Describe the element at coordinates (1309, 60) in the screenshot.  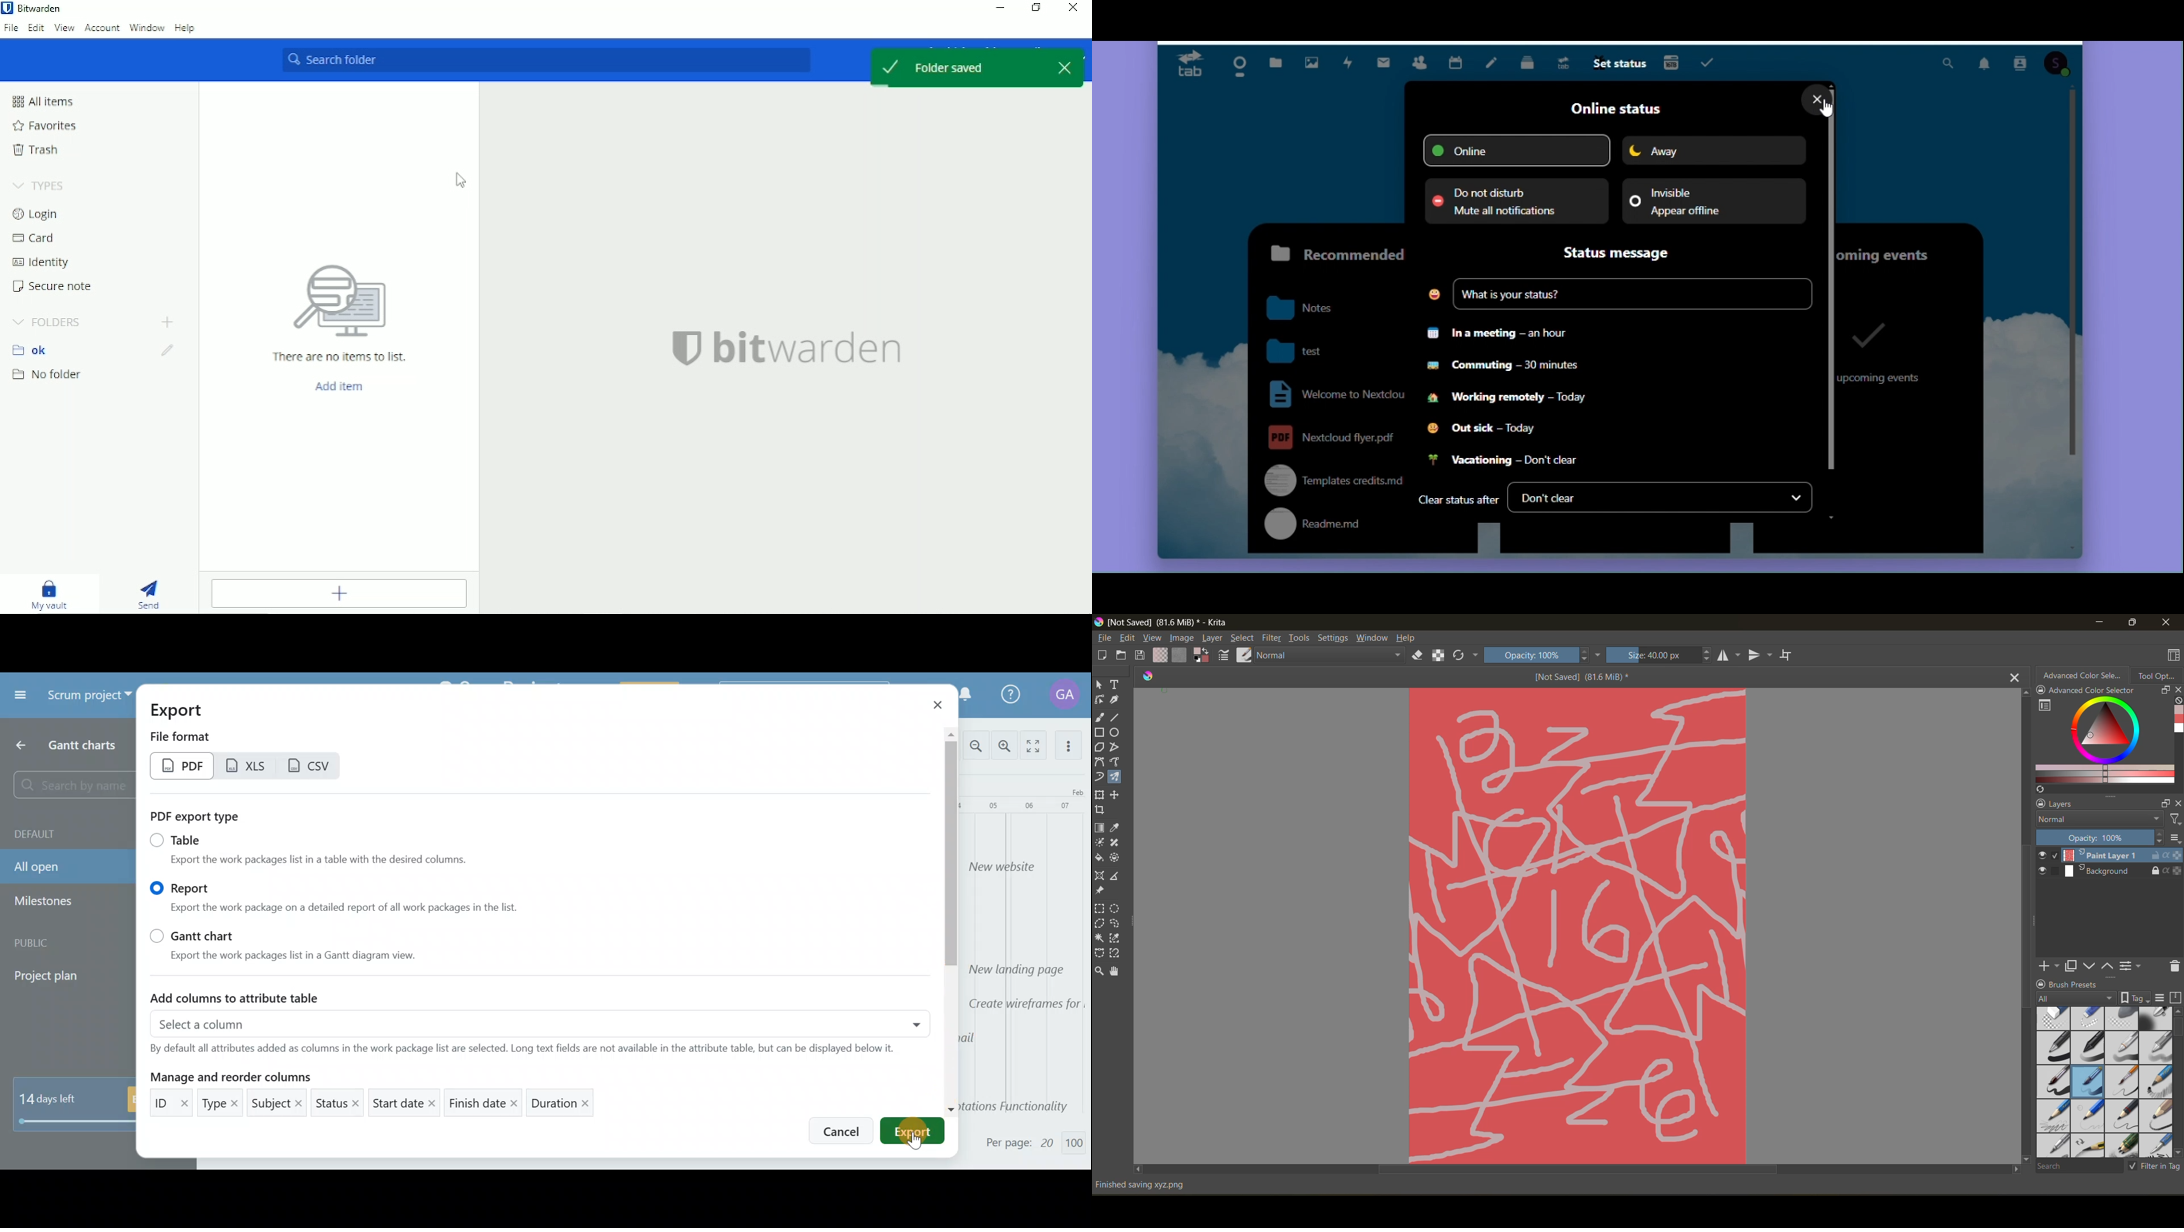
I see `Photos` at that location.